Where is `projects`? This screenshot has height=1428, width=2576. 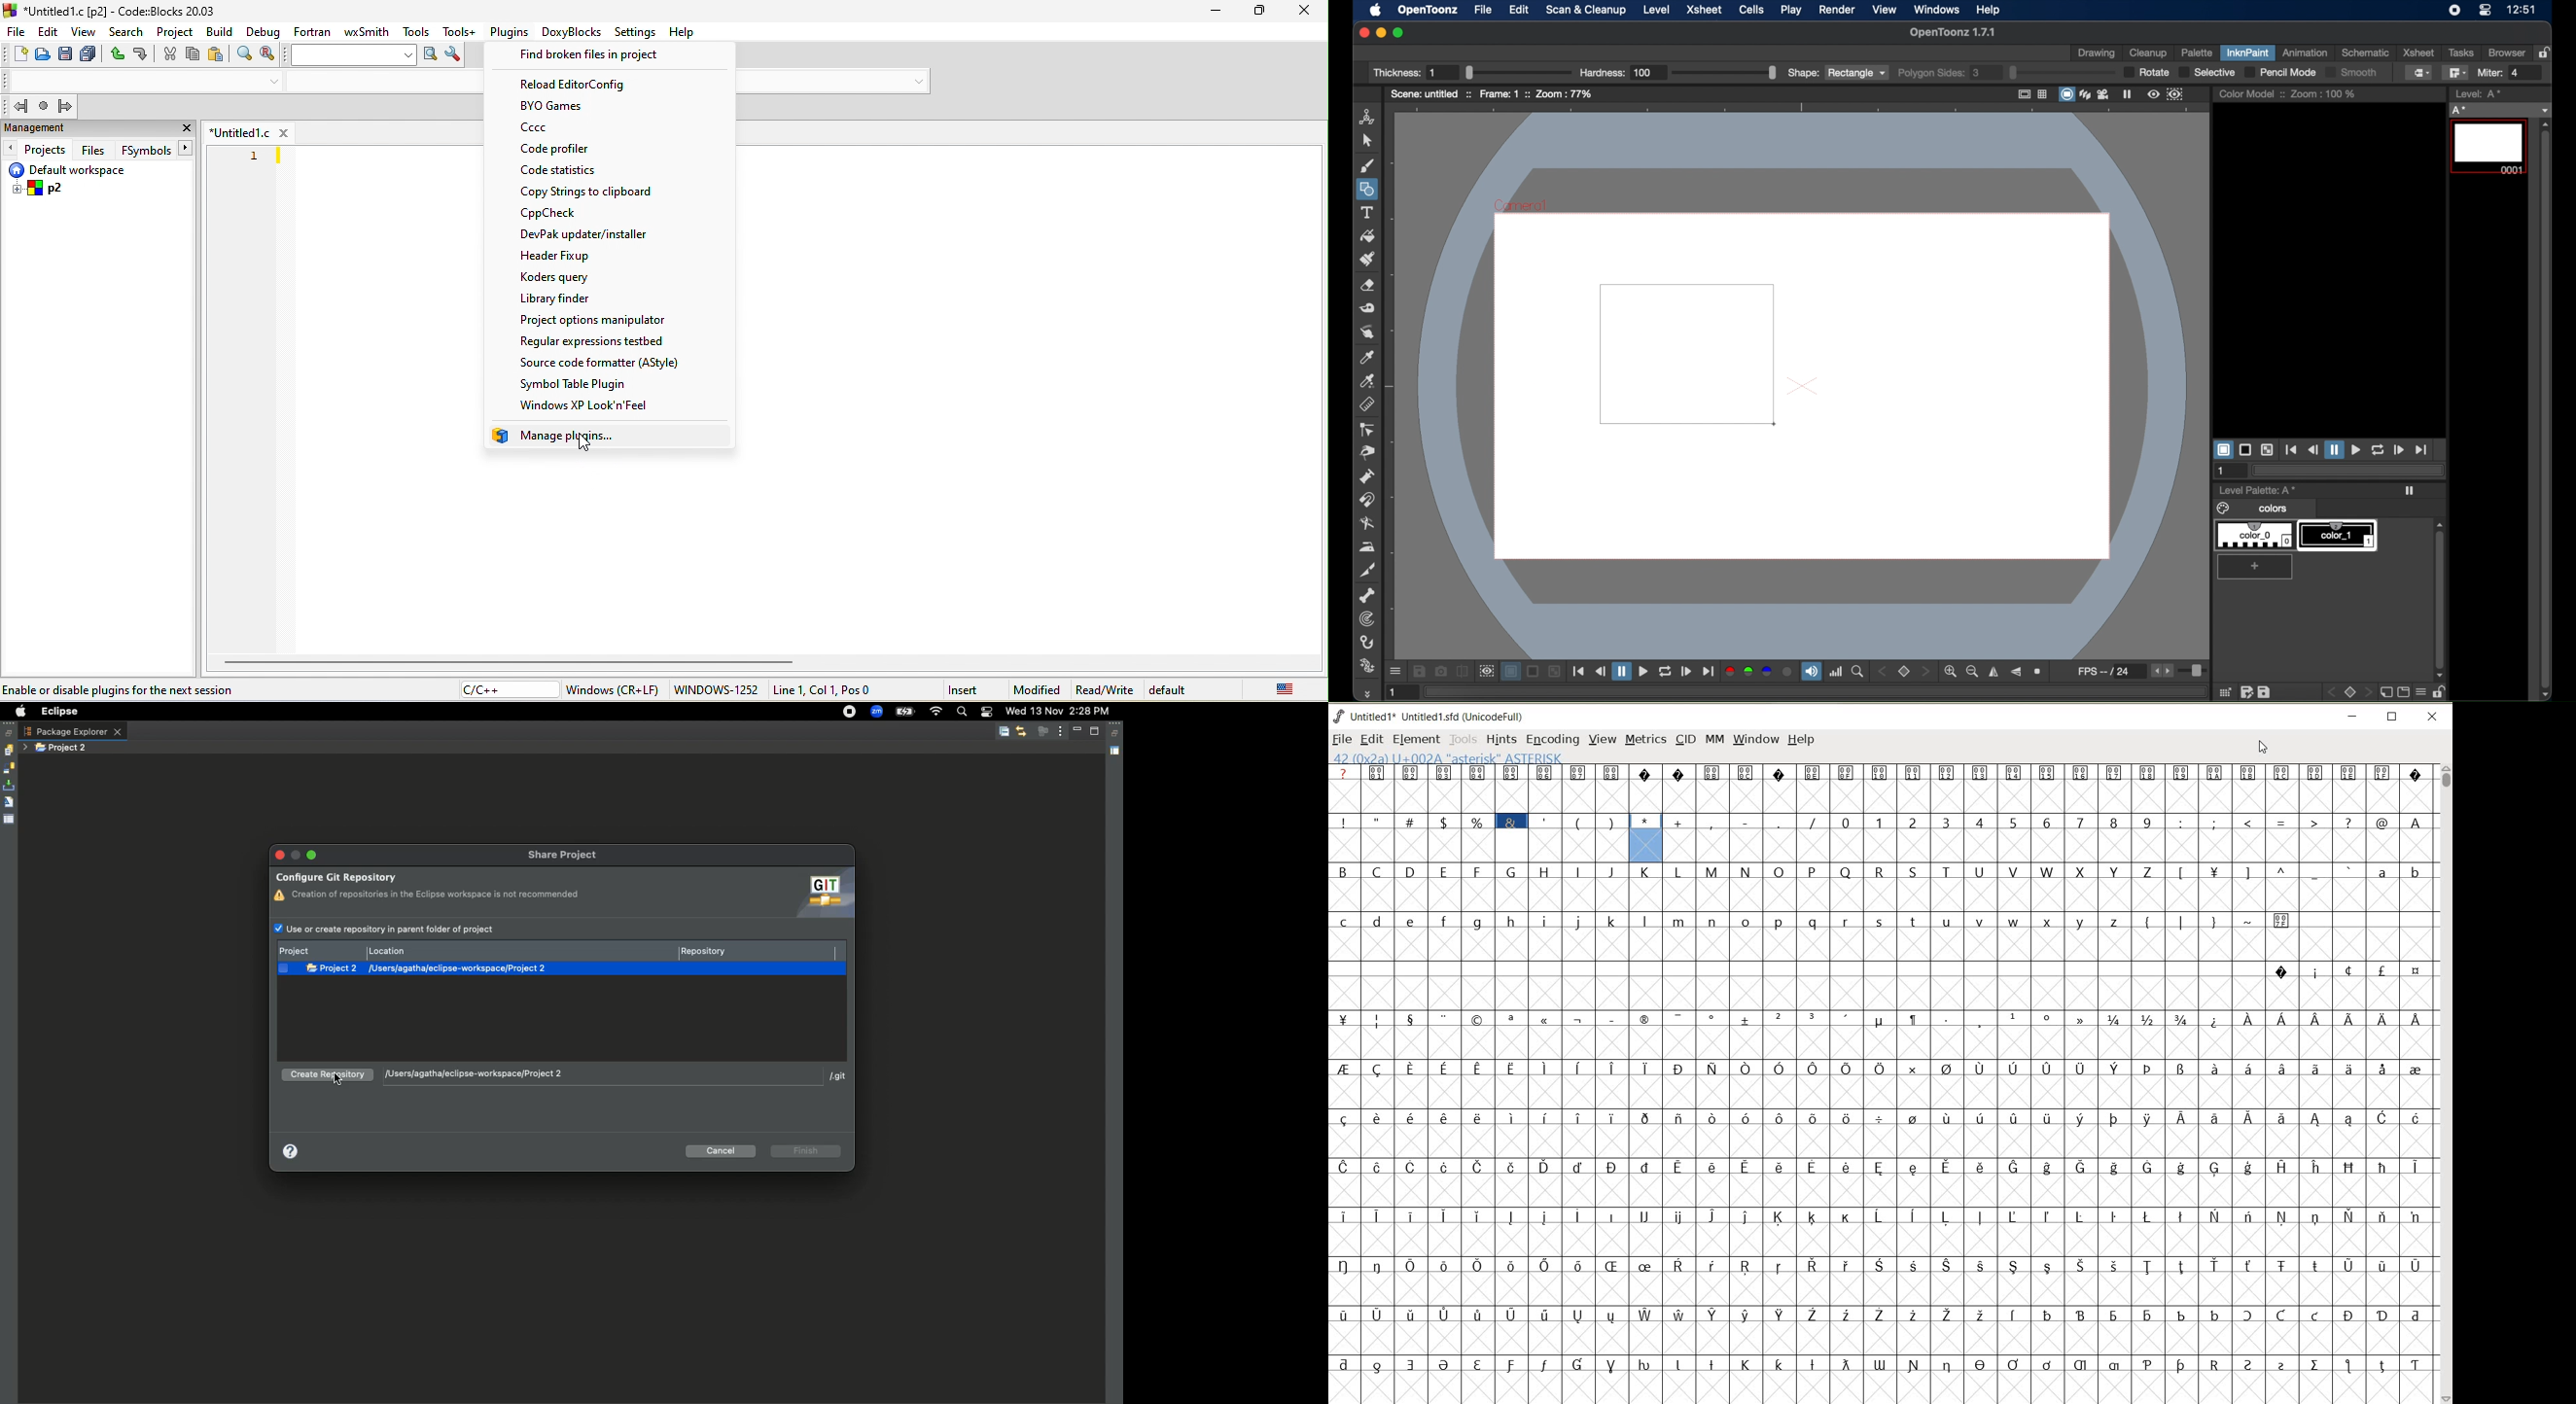
projects is located at coordinates (36, 150).